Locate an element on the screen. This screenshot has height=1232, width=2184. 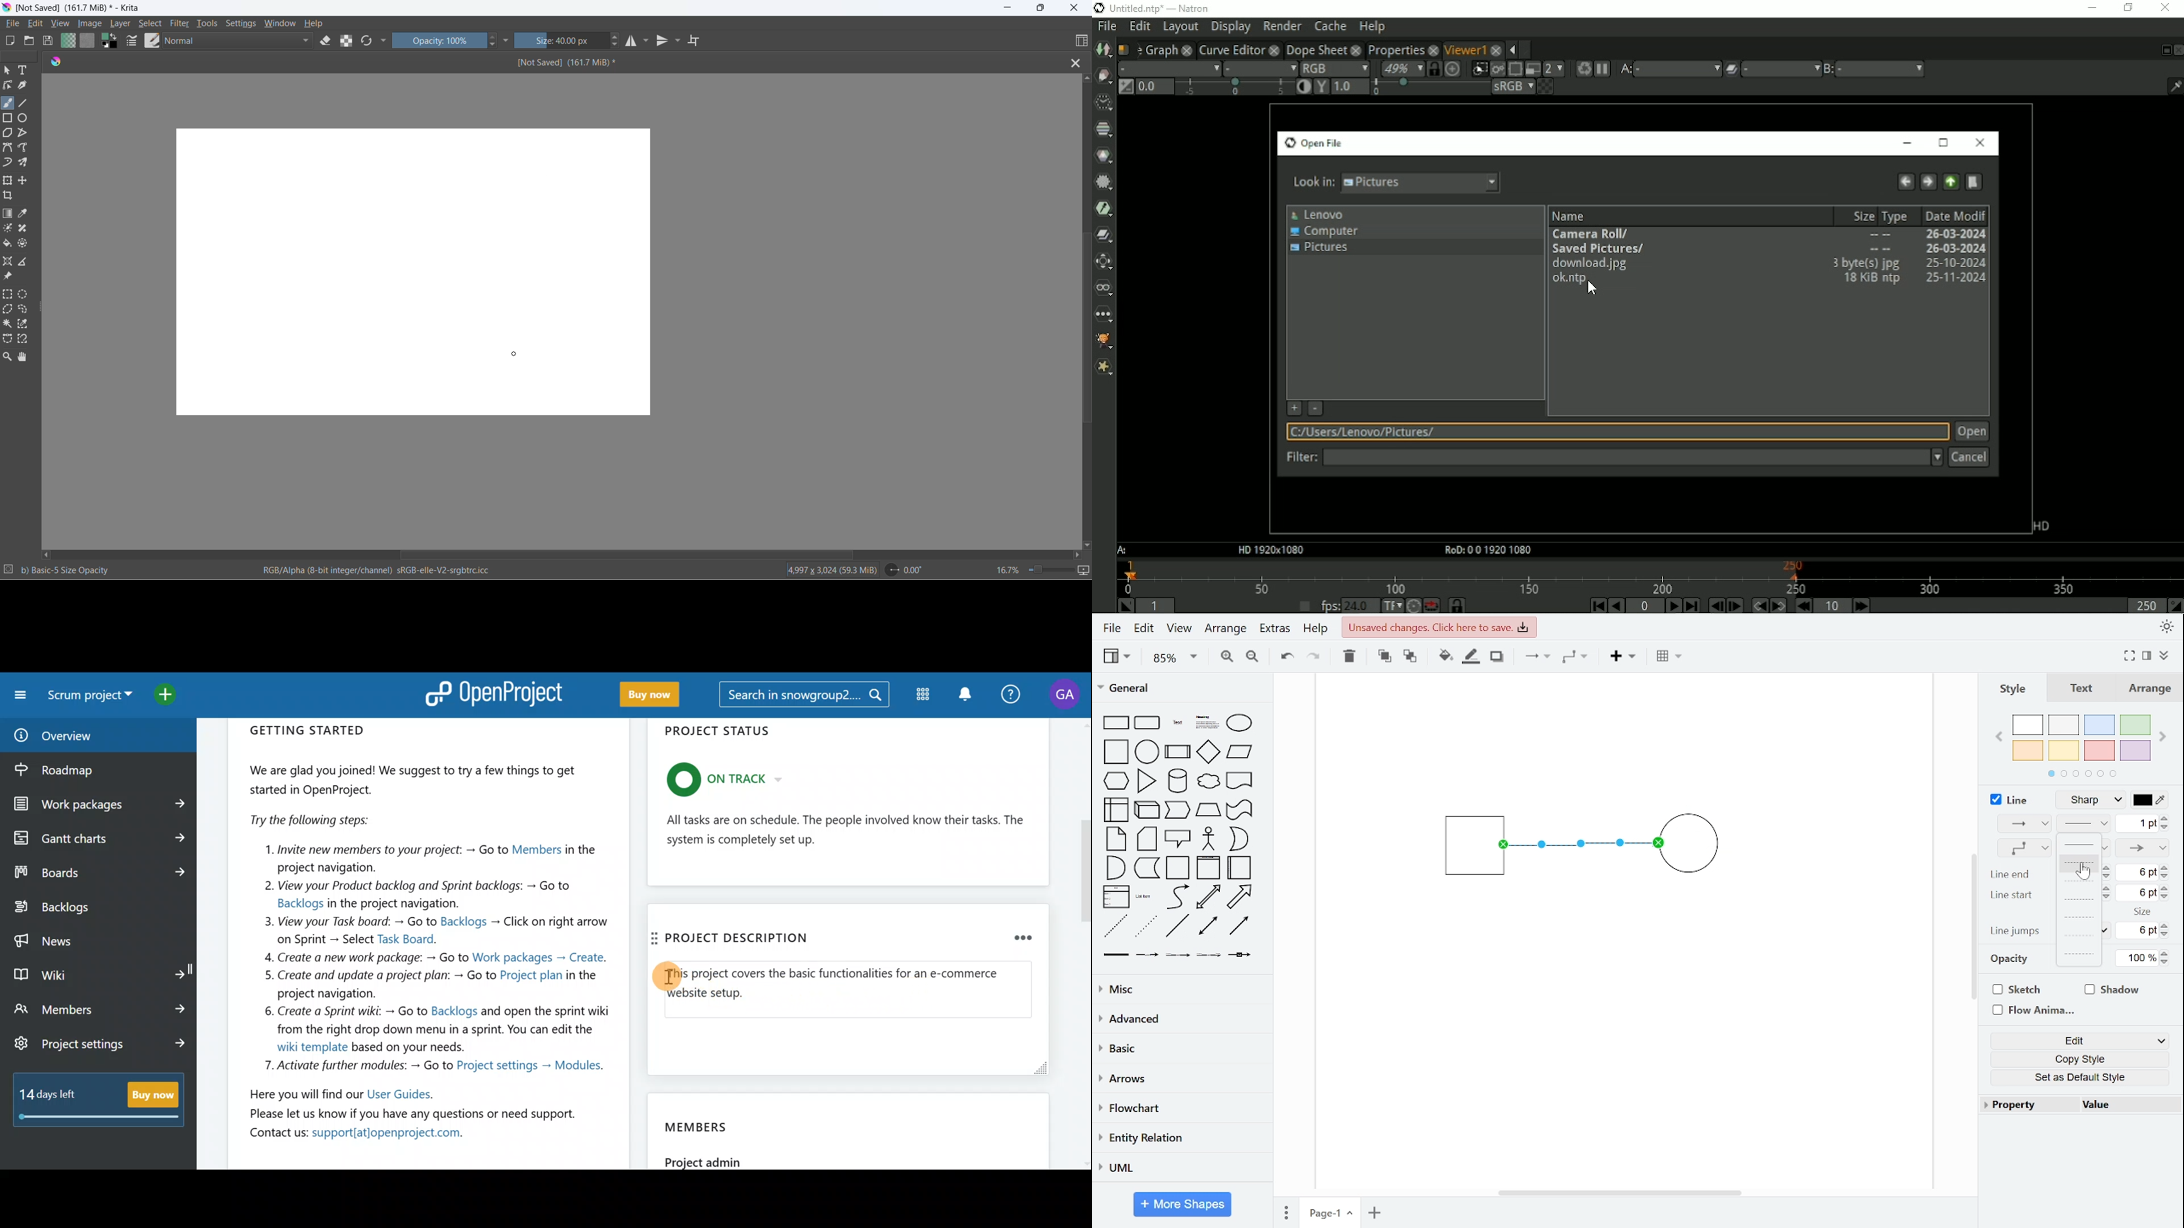
fill color is located at coordinates (8, 245).